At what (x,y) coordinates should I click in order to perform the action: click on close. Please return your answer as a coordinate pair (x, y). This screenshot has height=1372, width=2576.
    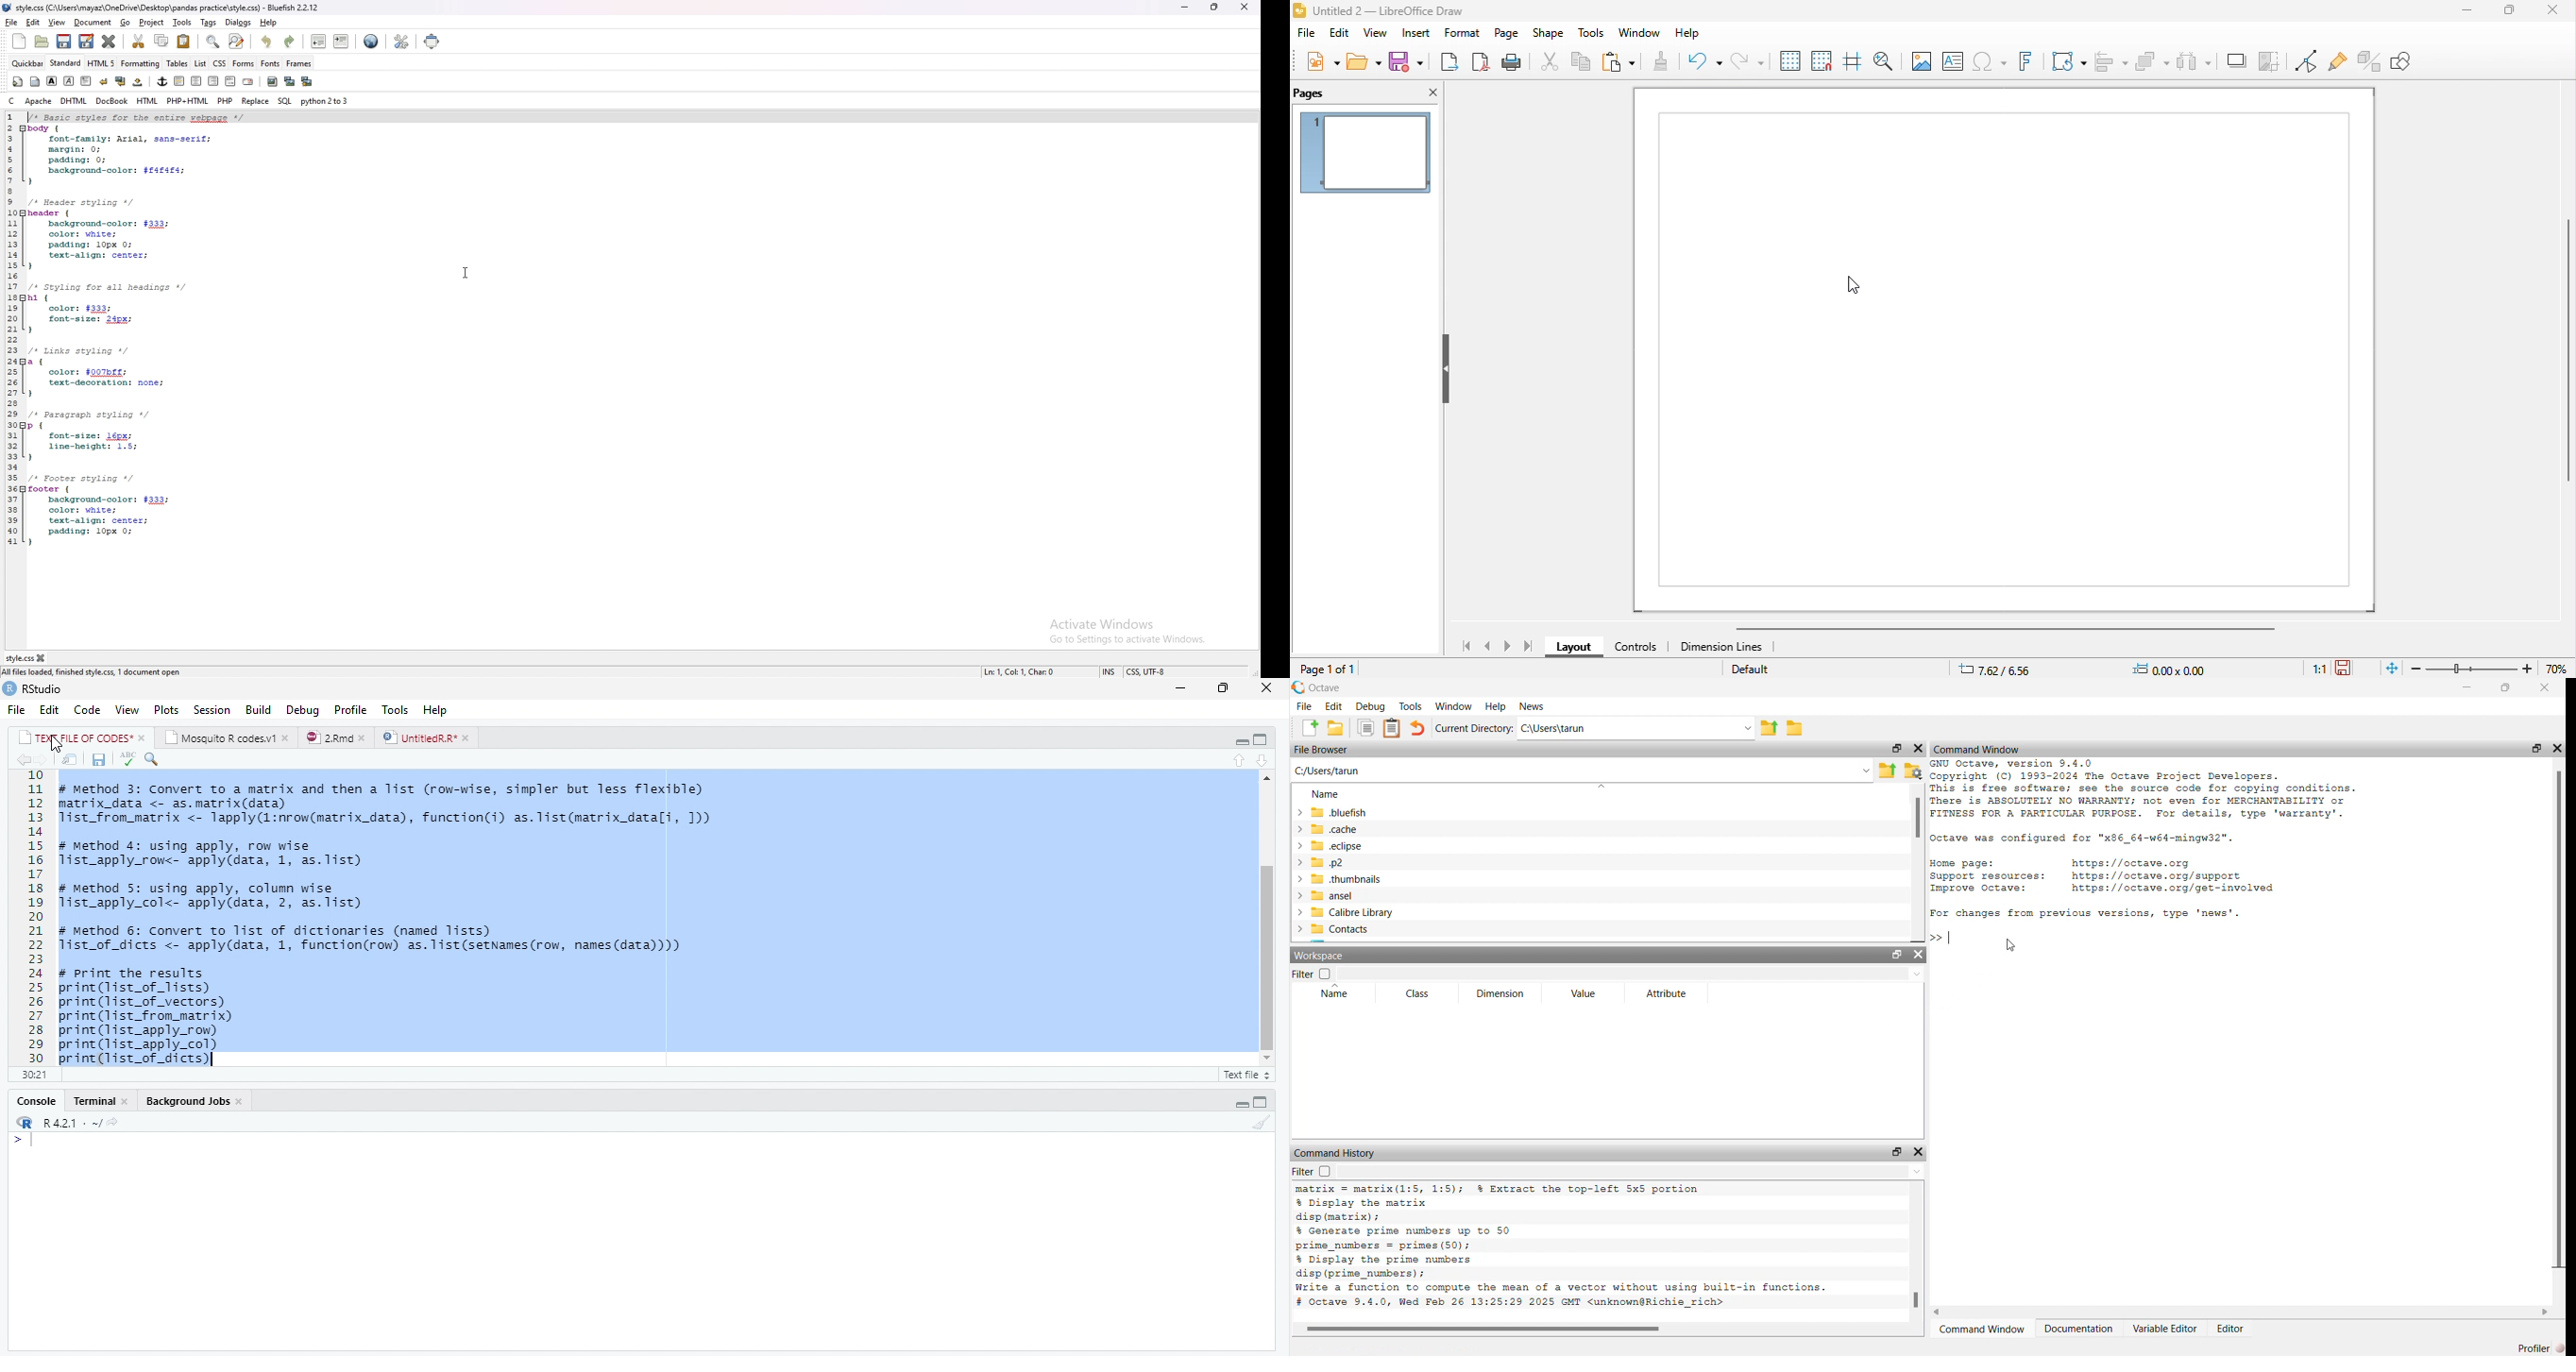
    Looking at the image, I should click on (2547, 13).